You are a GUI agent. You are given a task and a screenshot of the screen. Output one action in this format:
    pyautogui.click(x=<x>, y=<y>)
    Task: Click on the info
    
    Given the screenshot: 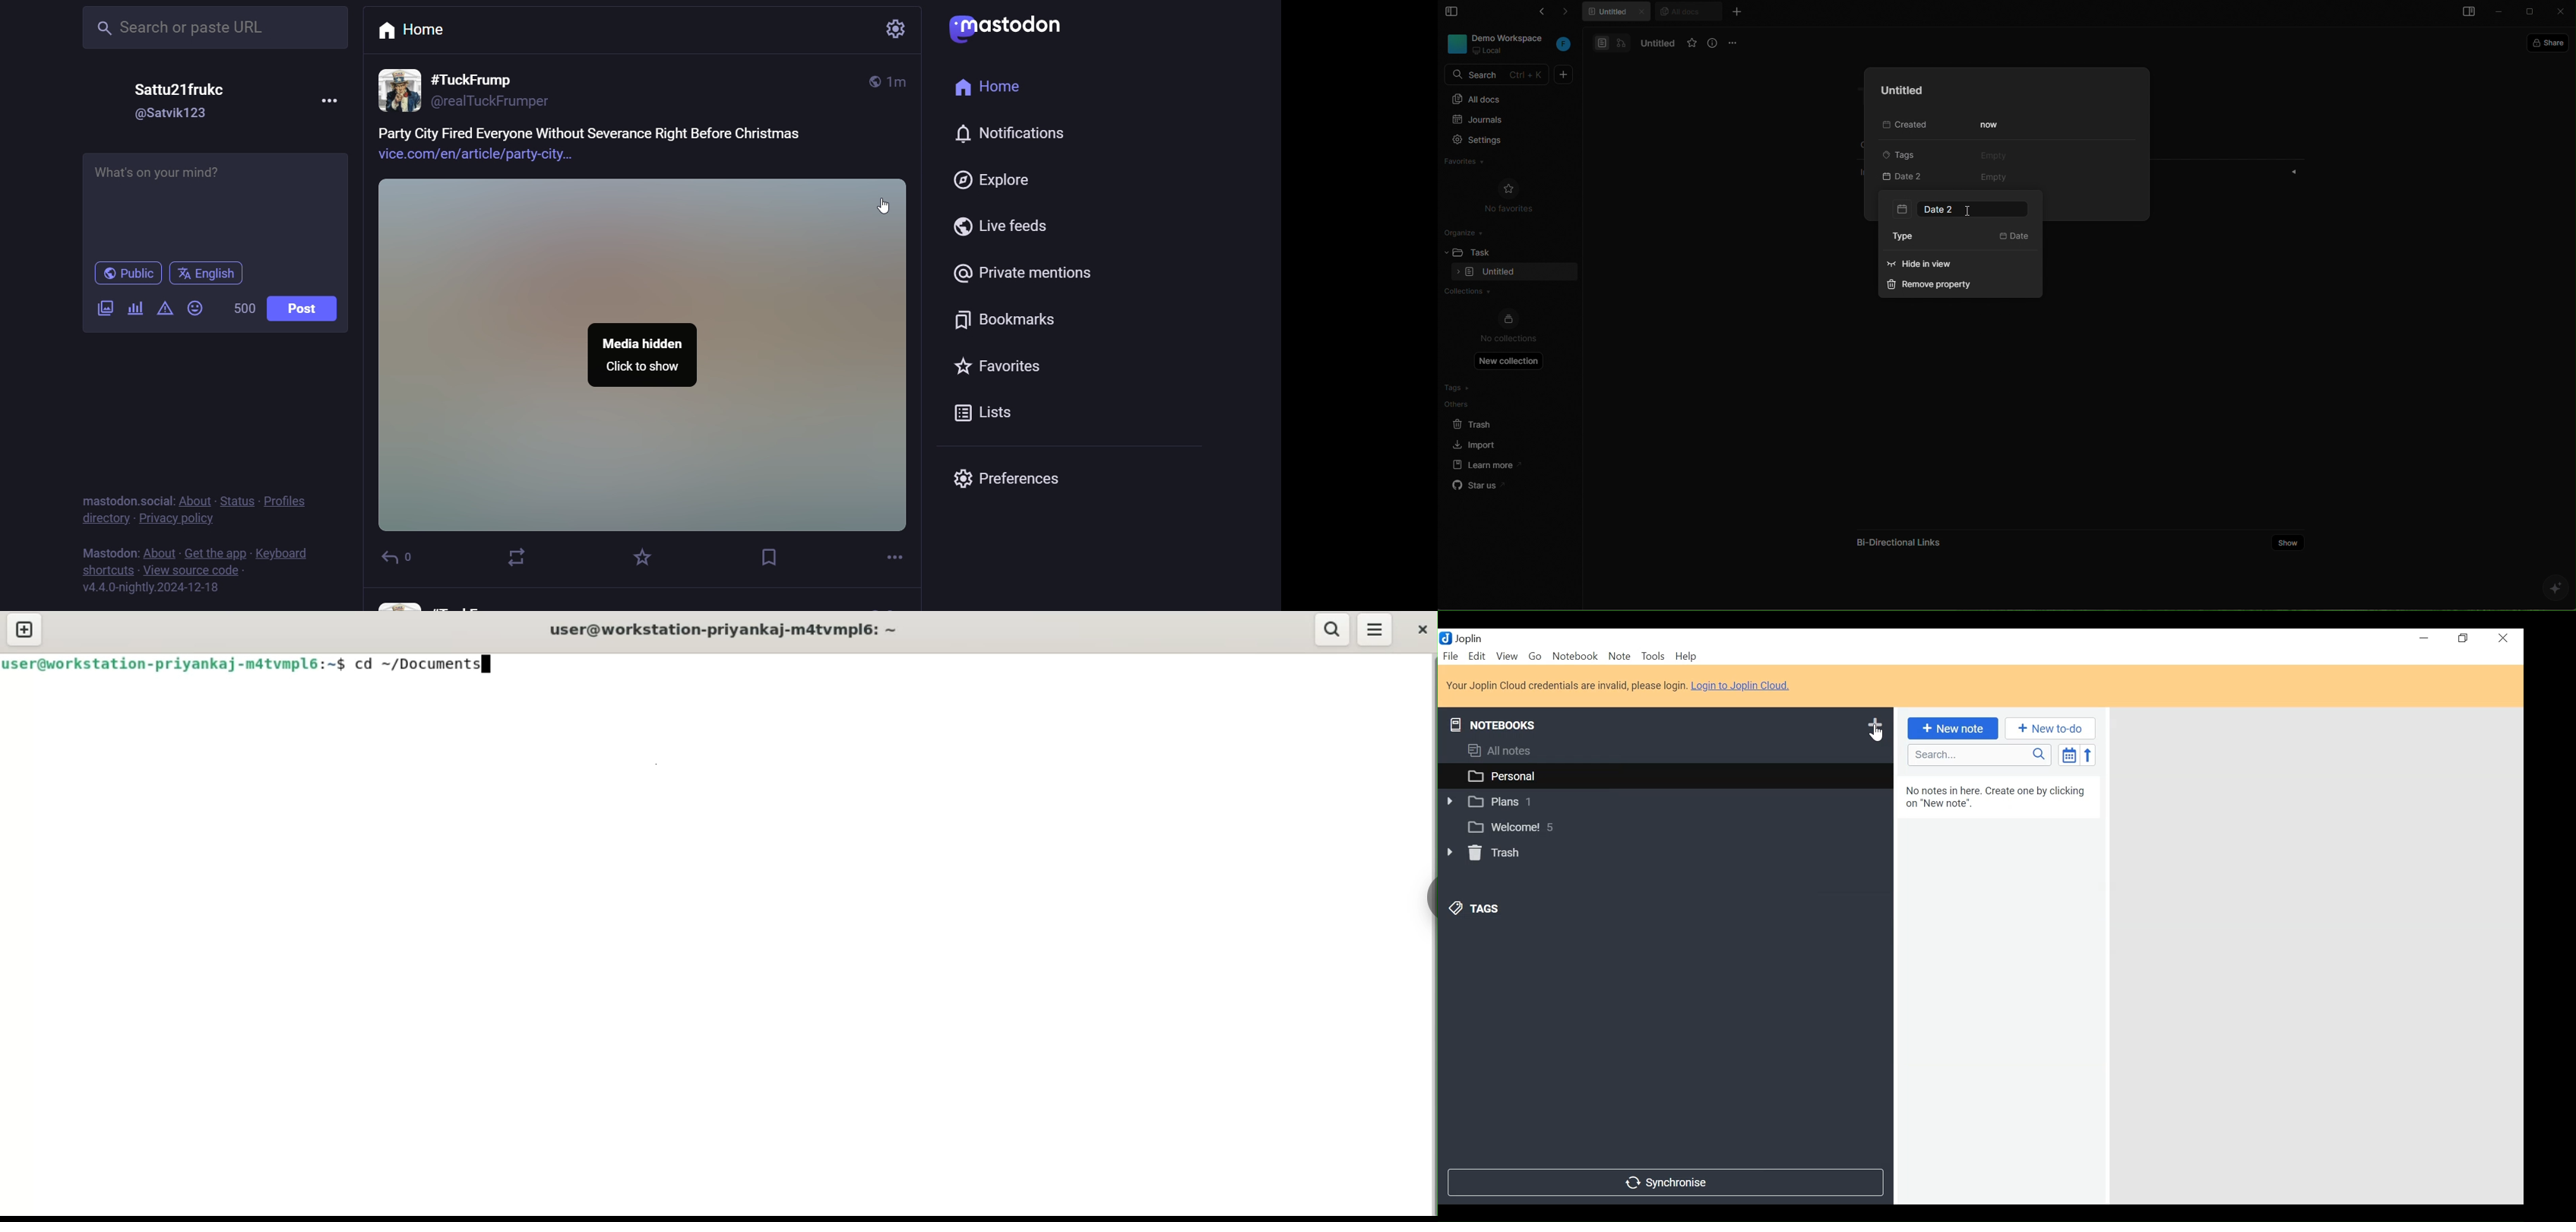 What is the action you would take?
    pyautogui.click(x=1713, y=43)
    